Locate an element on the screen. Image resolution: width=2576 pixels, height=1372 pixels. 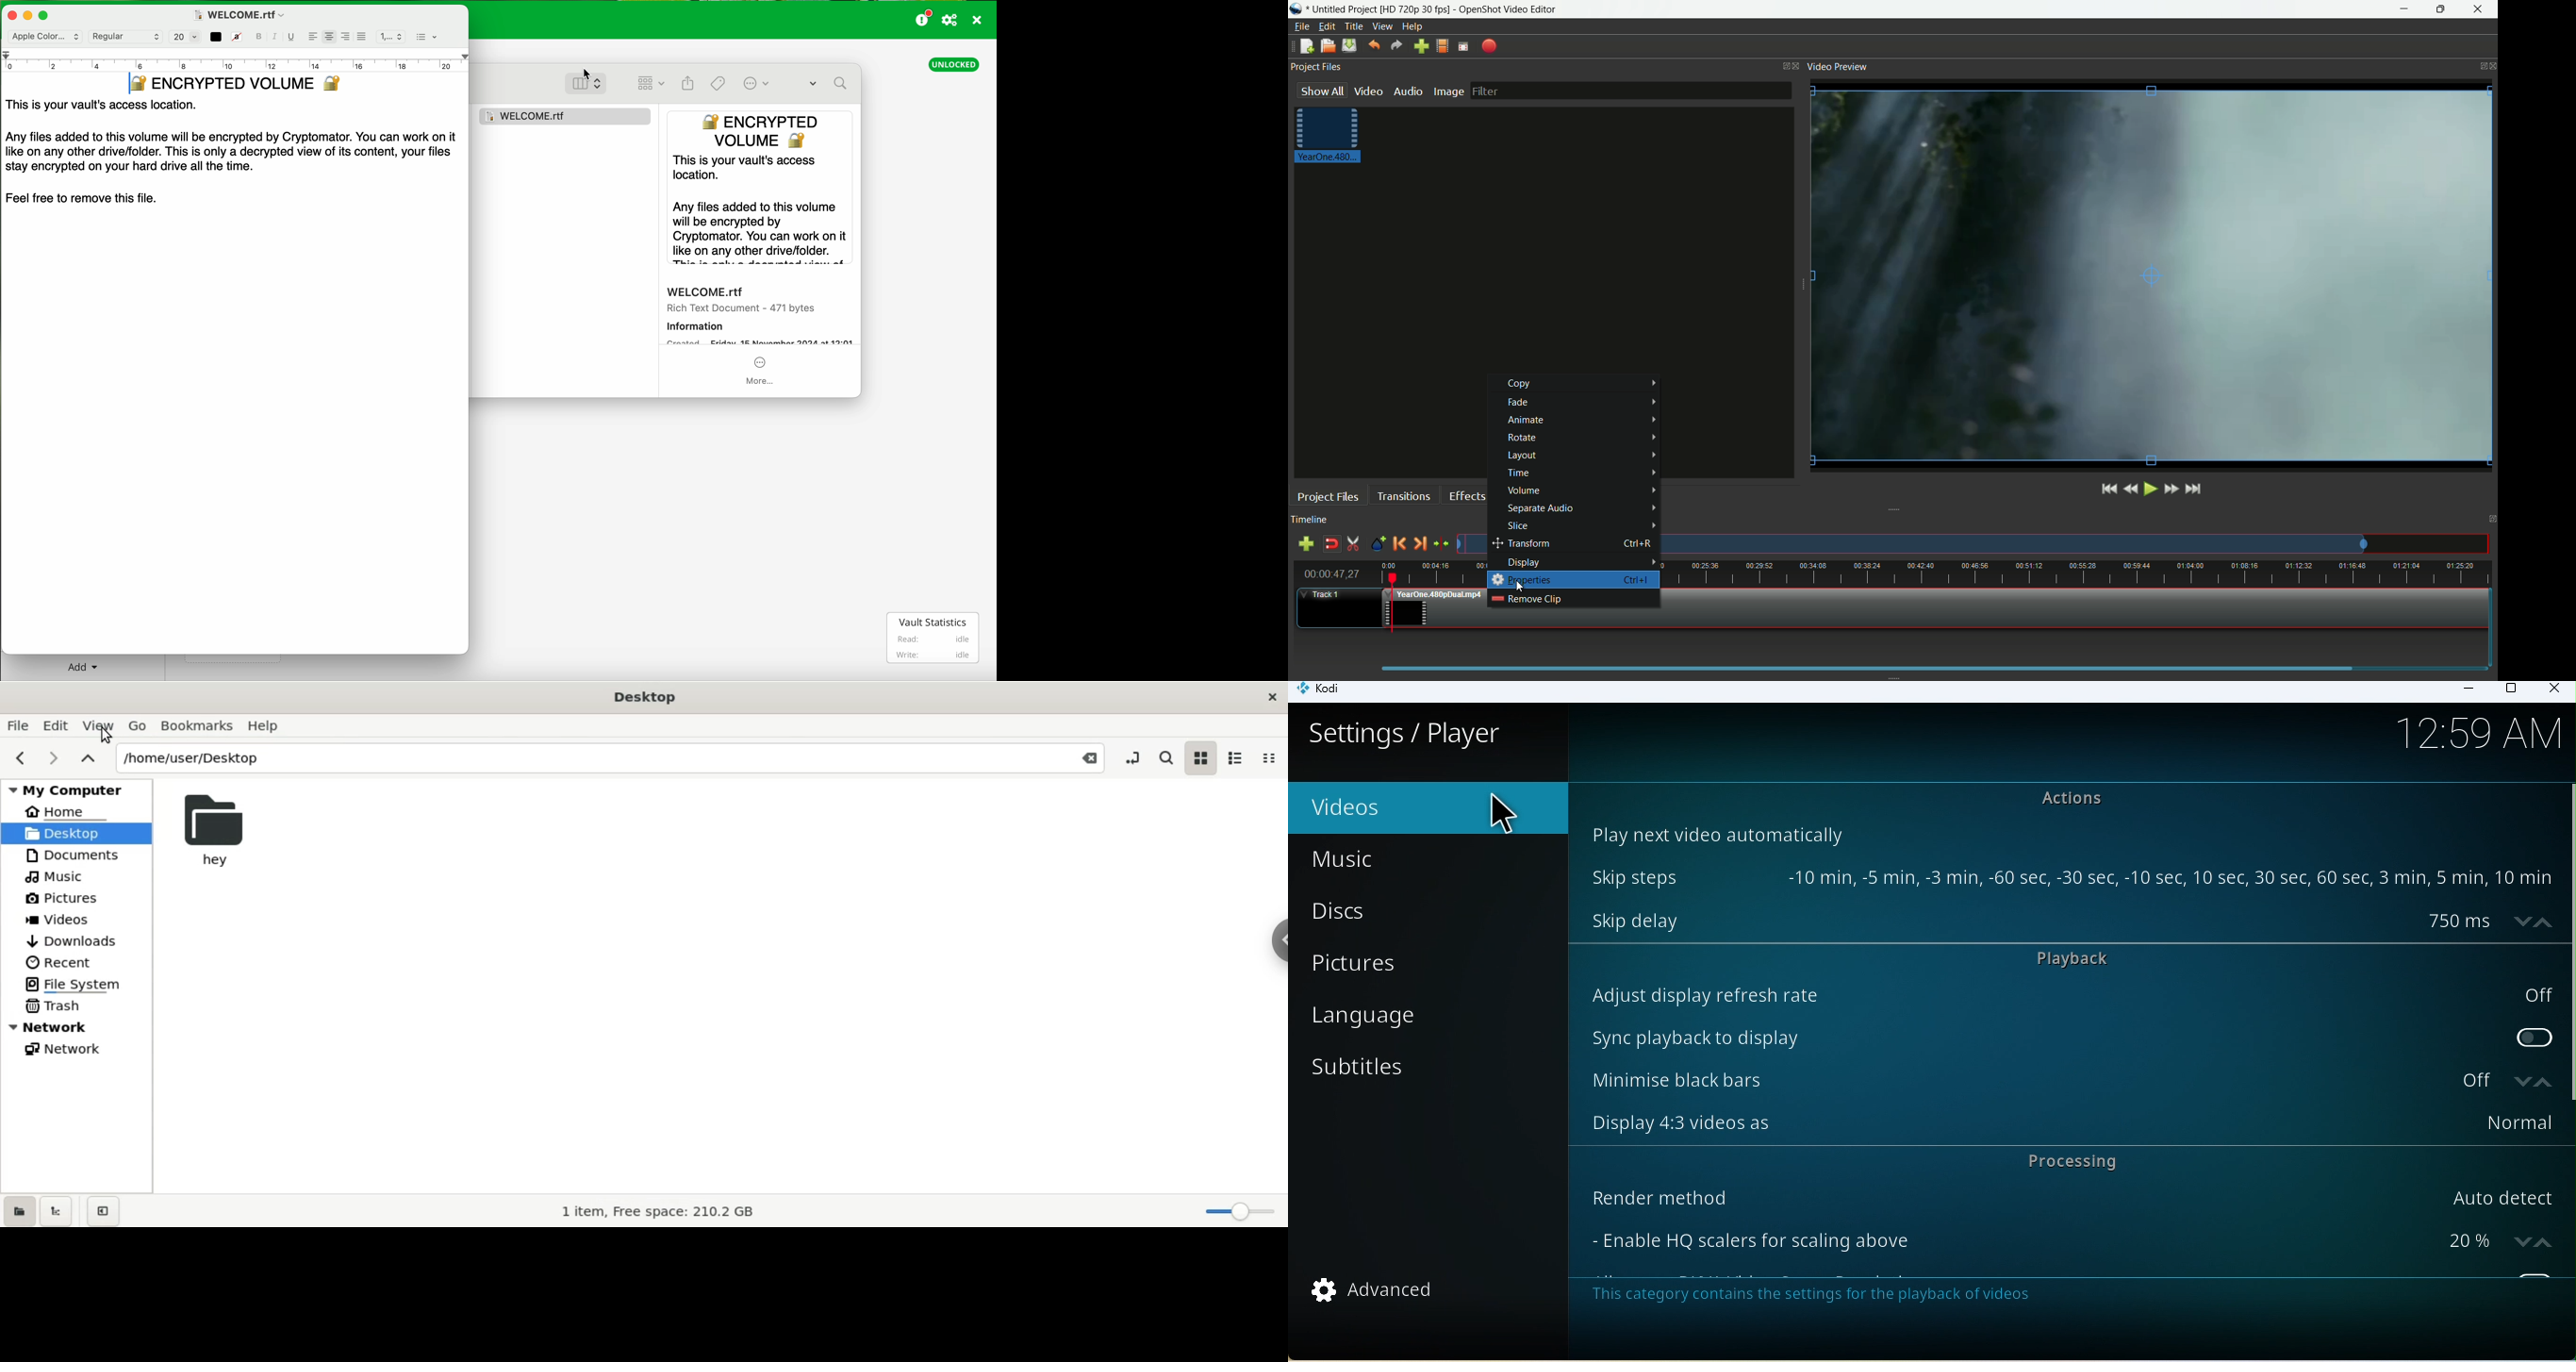
Pictures is located at coordinates (1431, 964).